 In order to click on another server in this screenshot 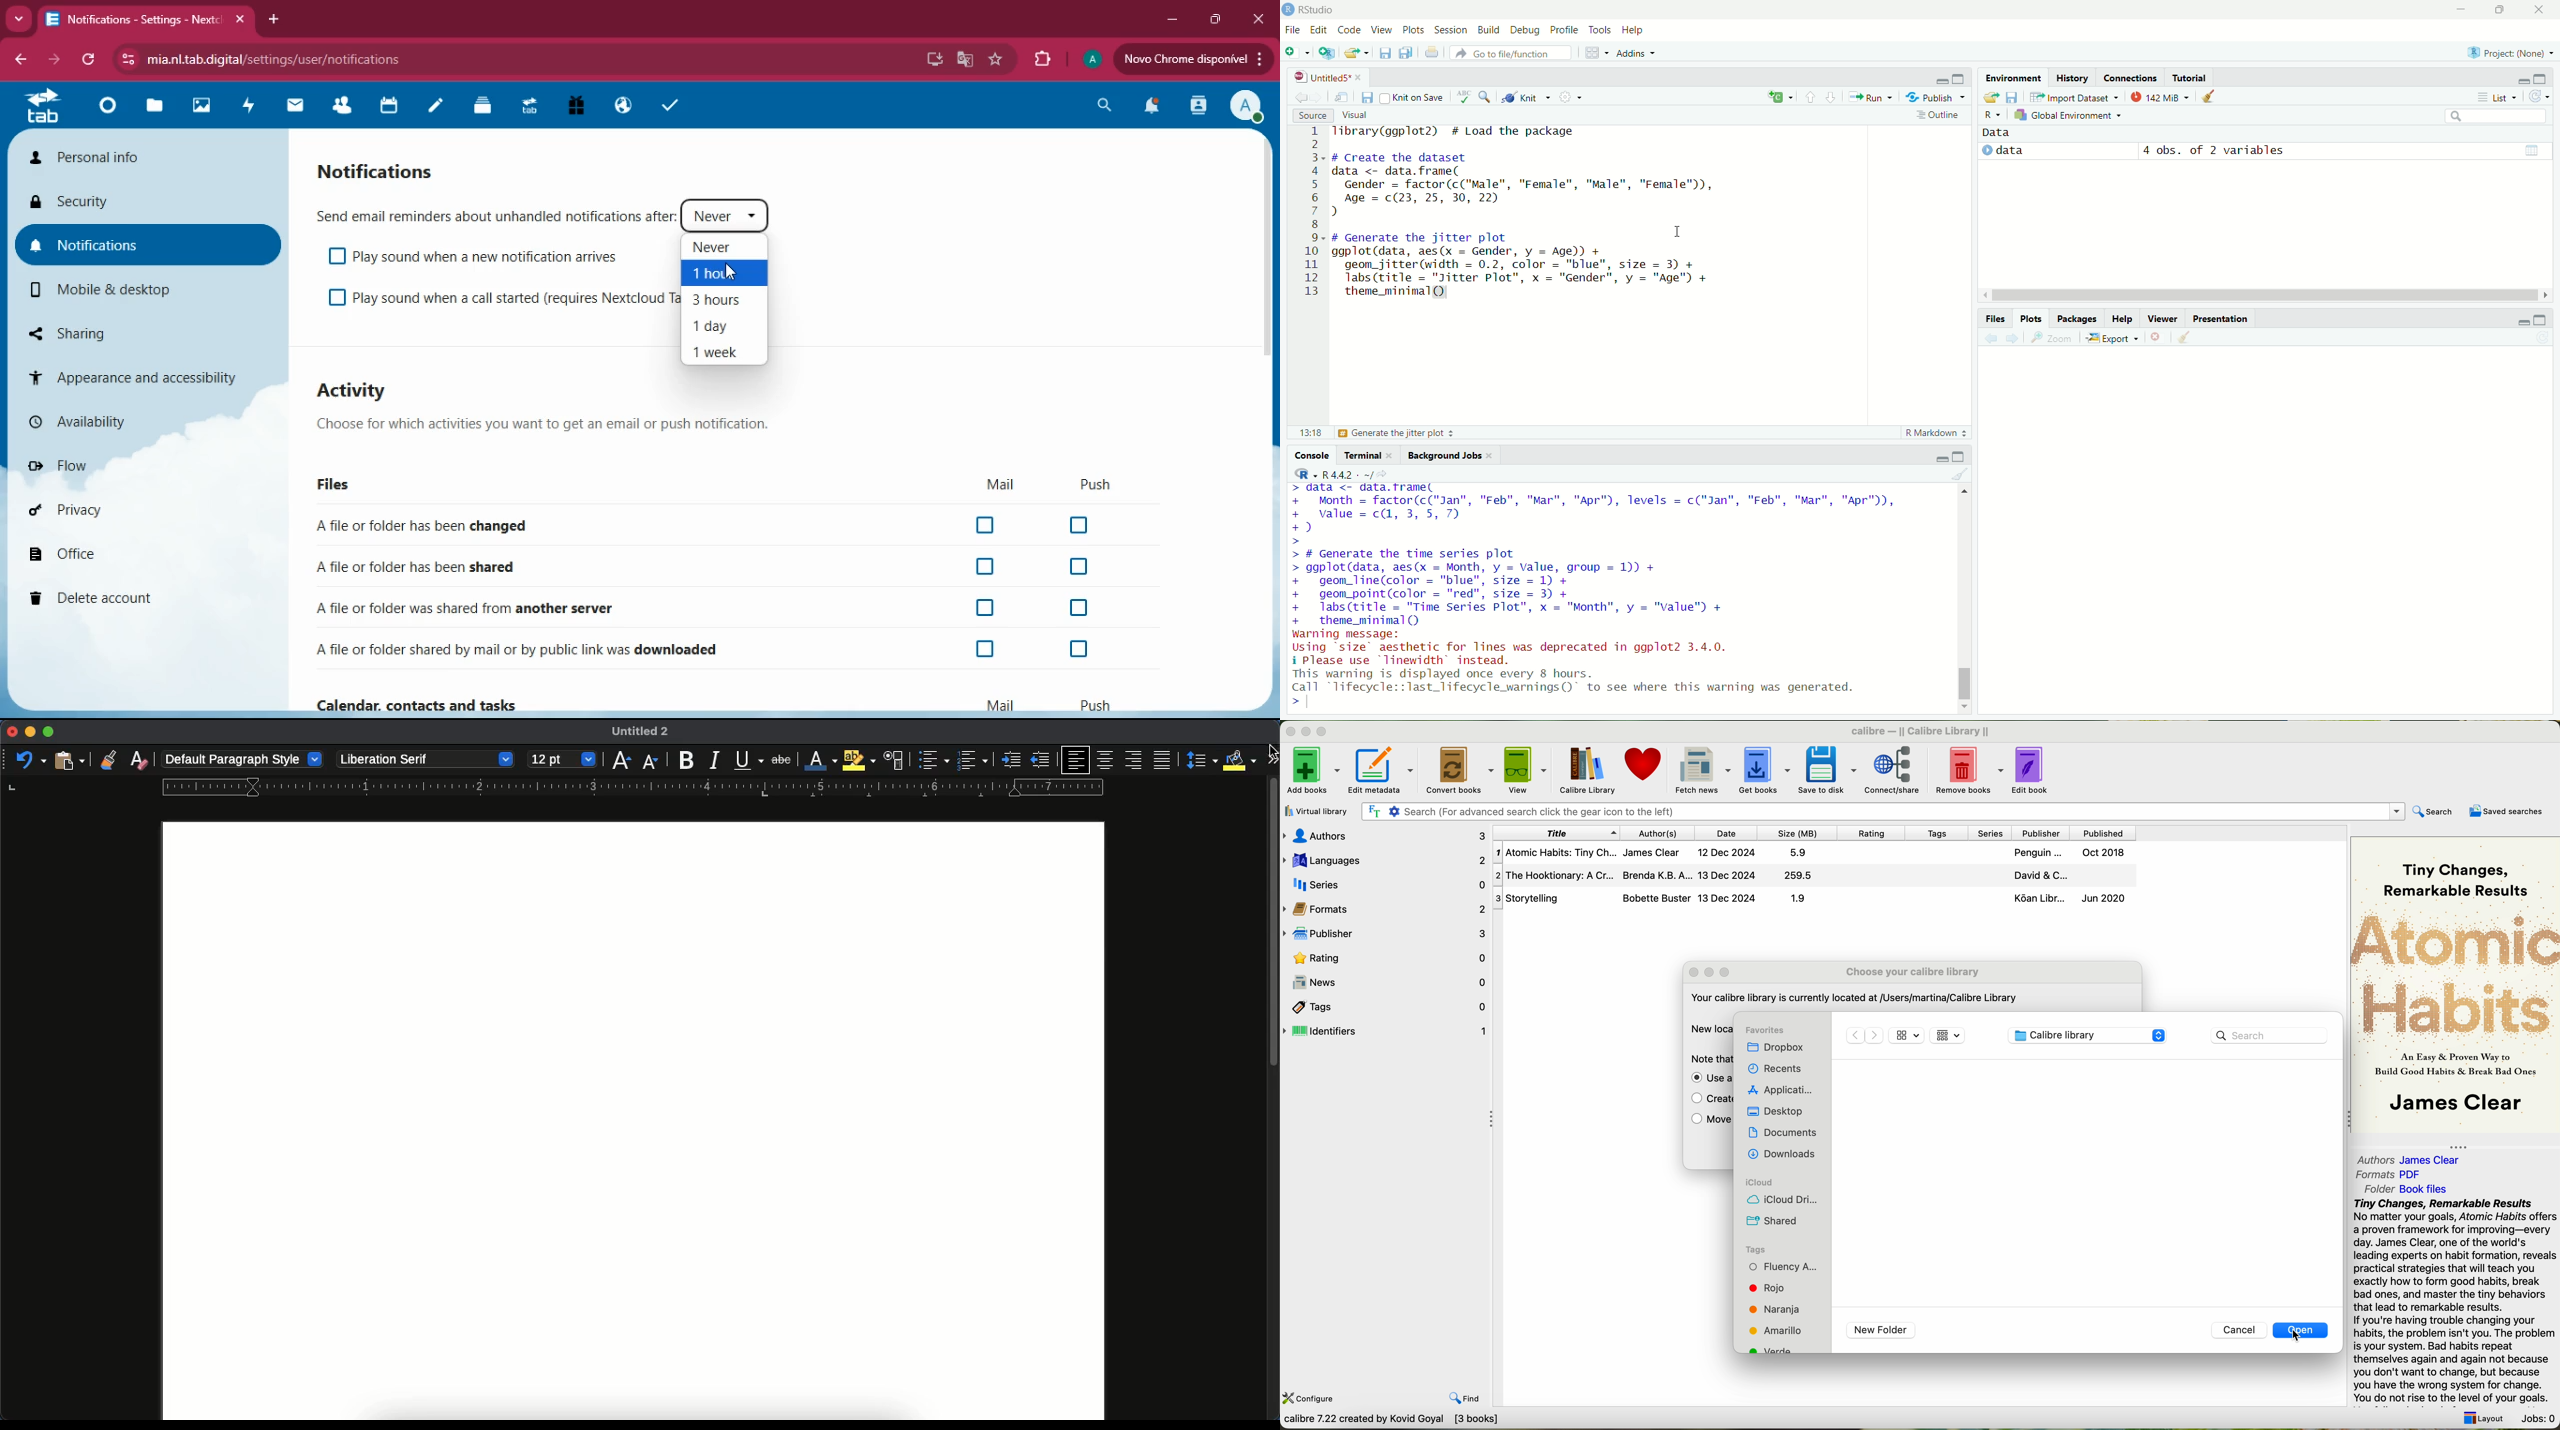, I will do `click(472, 607)`.